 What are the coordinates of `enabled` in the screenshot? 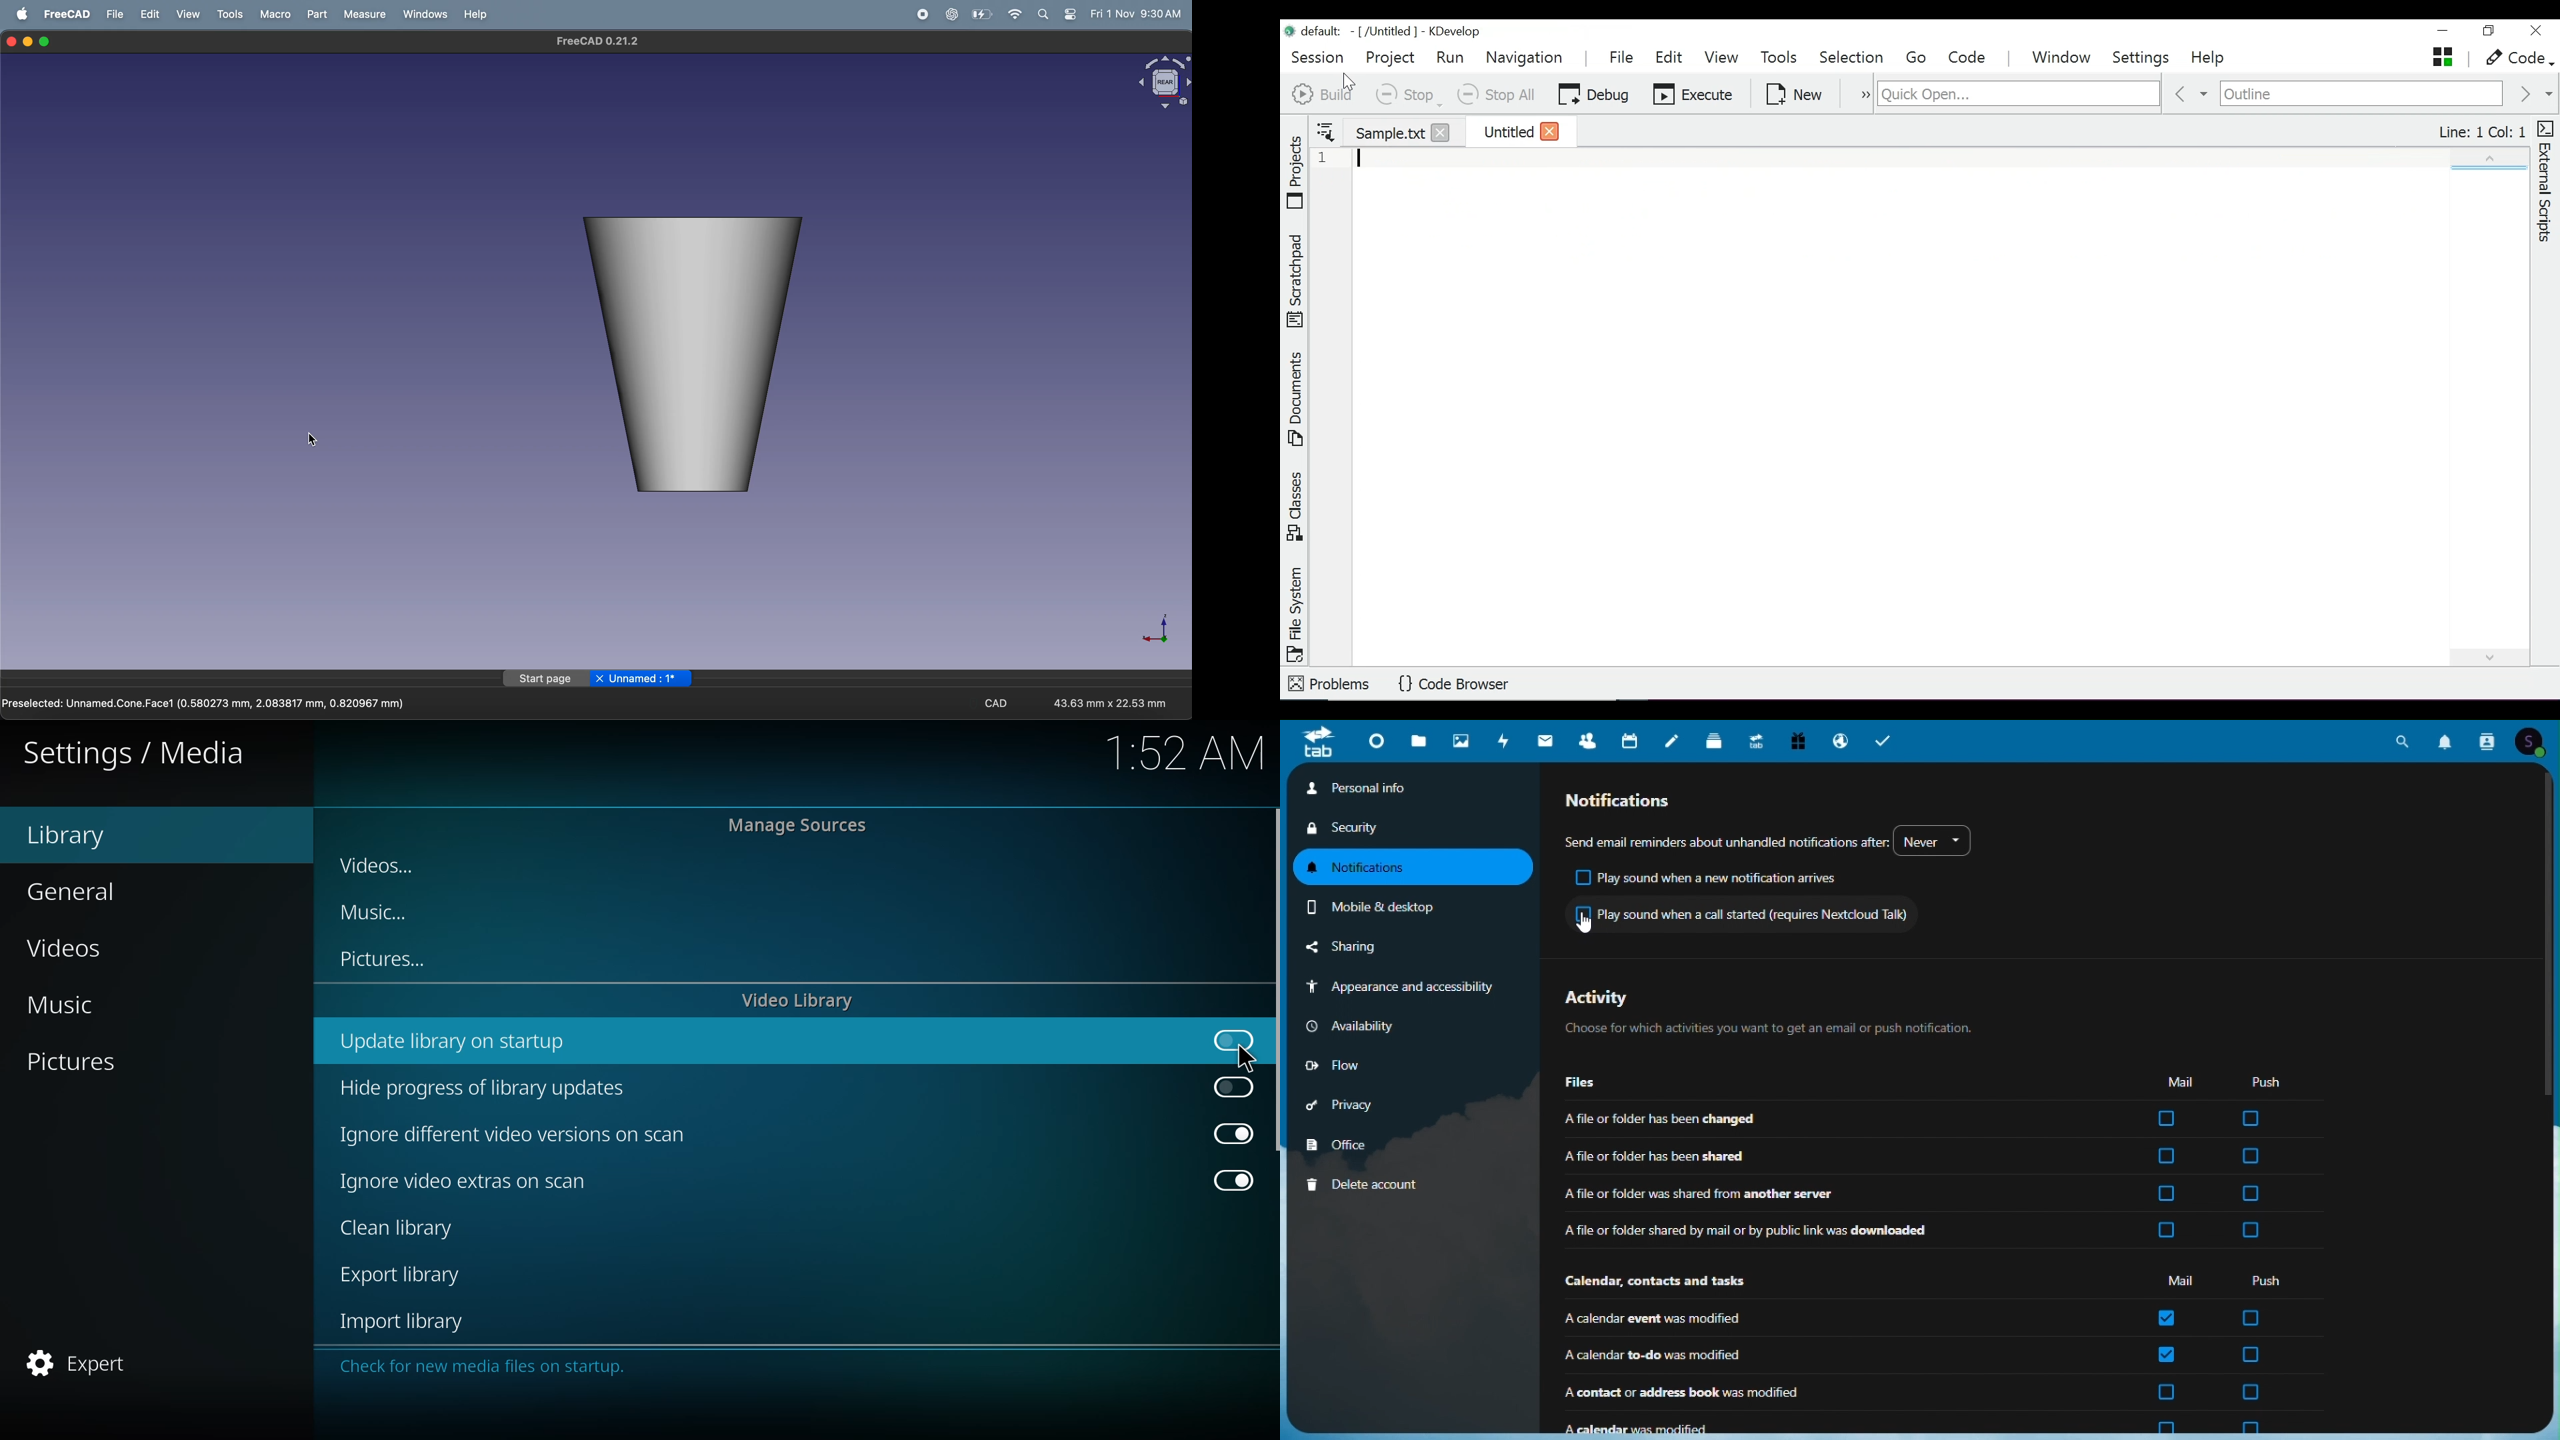 It's located at (1228, 1178).